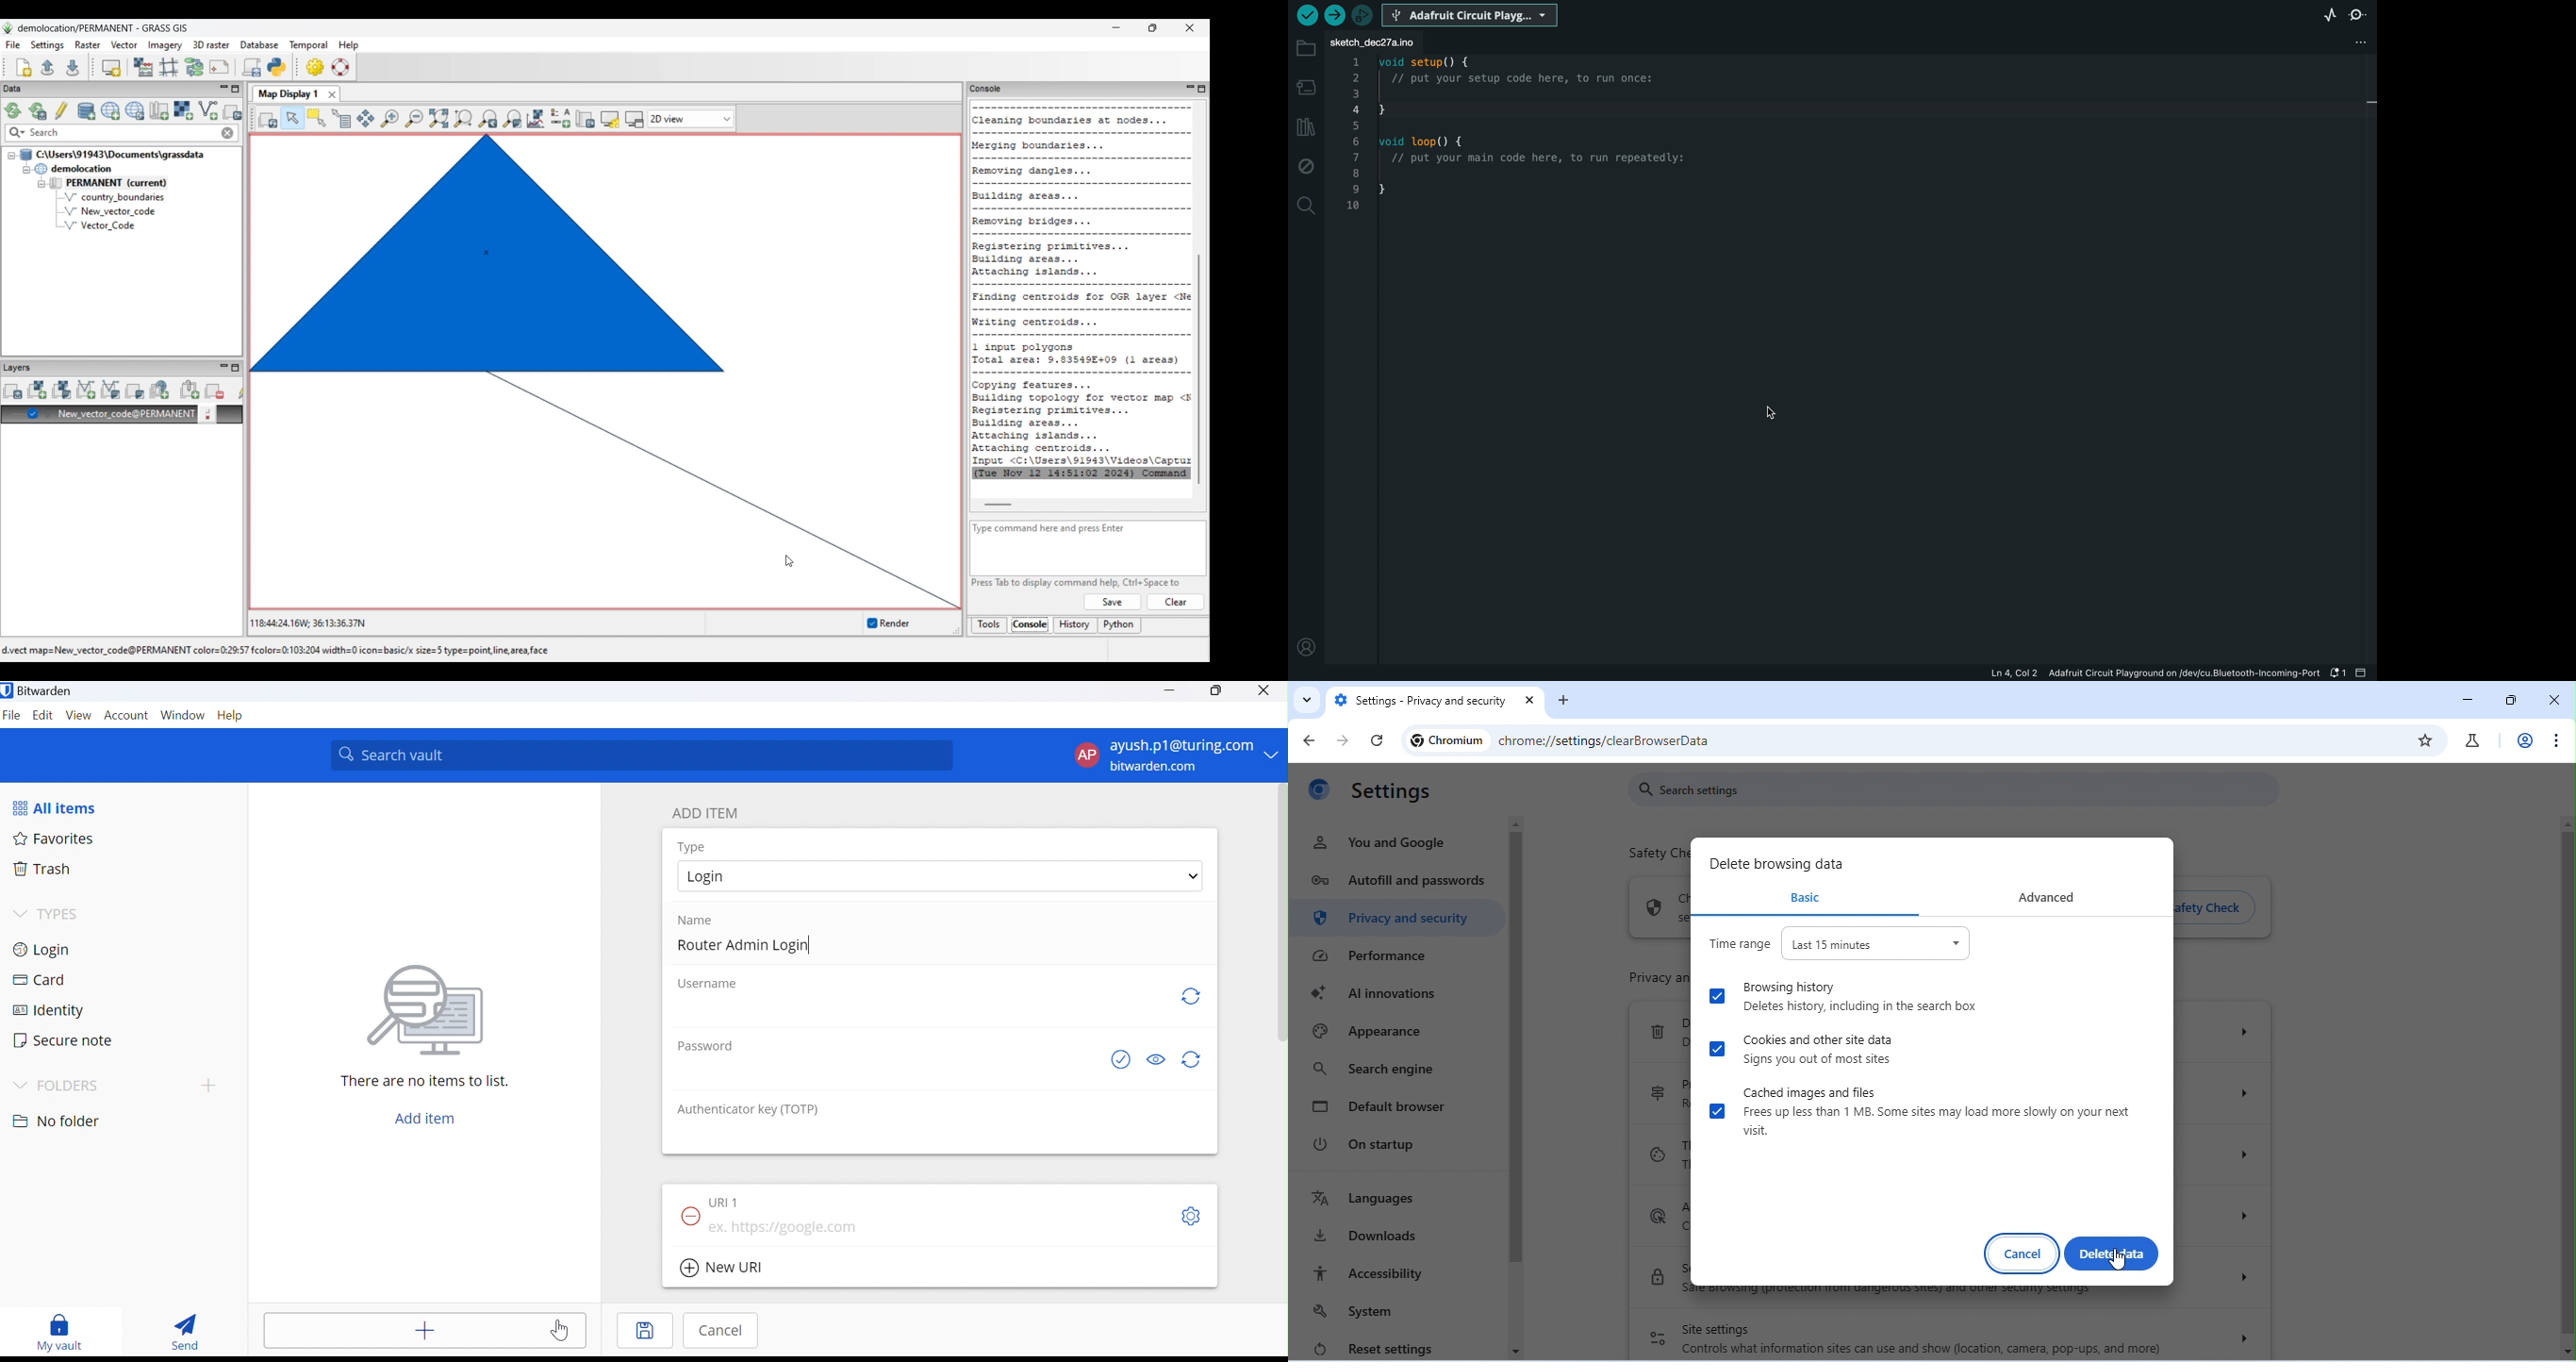  What do you see at coordinates (1318, 793) in the screenshot?
I see `chromium logo` at bounding box center [1318, 793].